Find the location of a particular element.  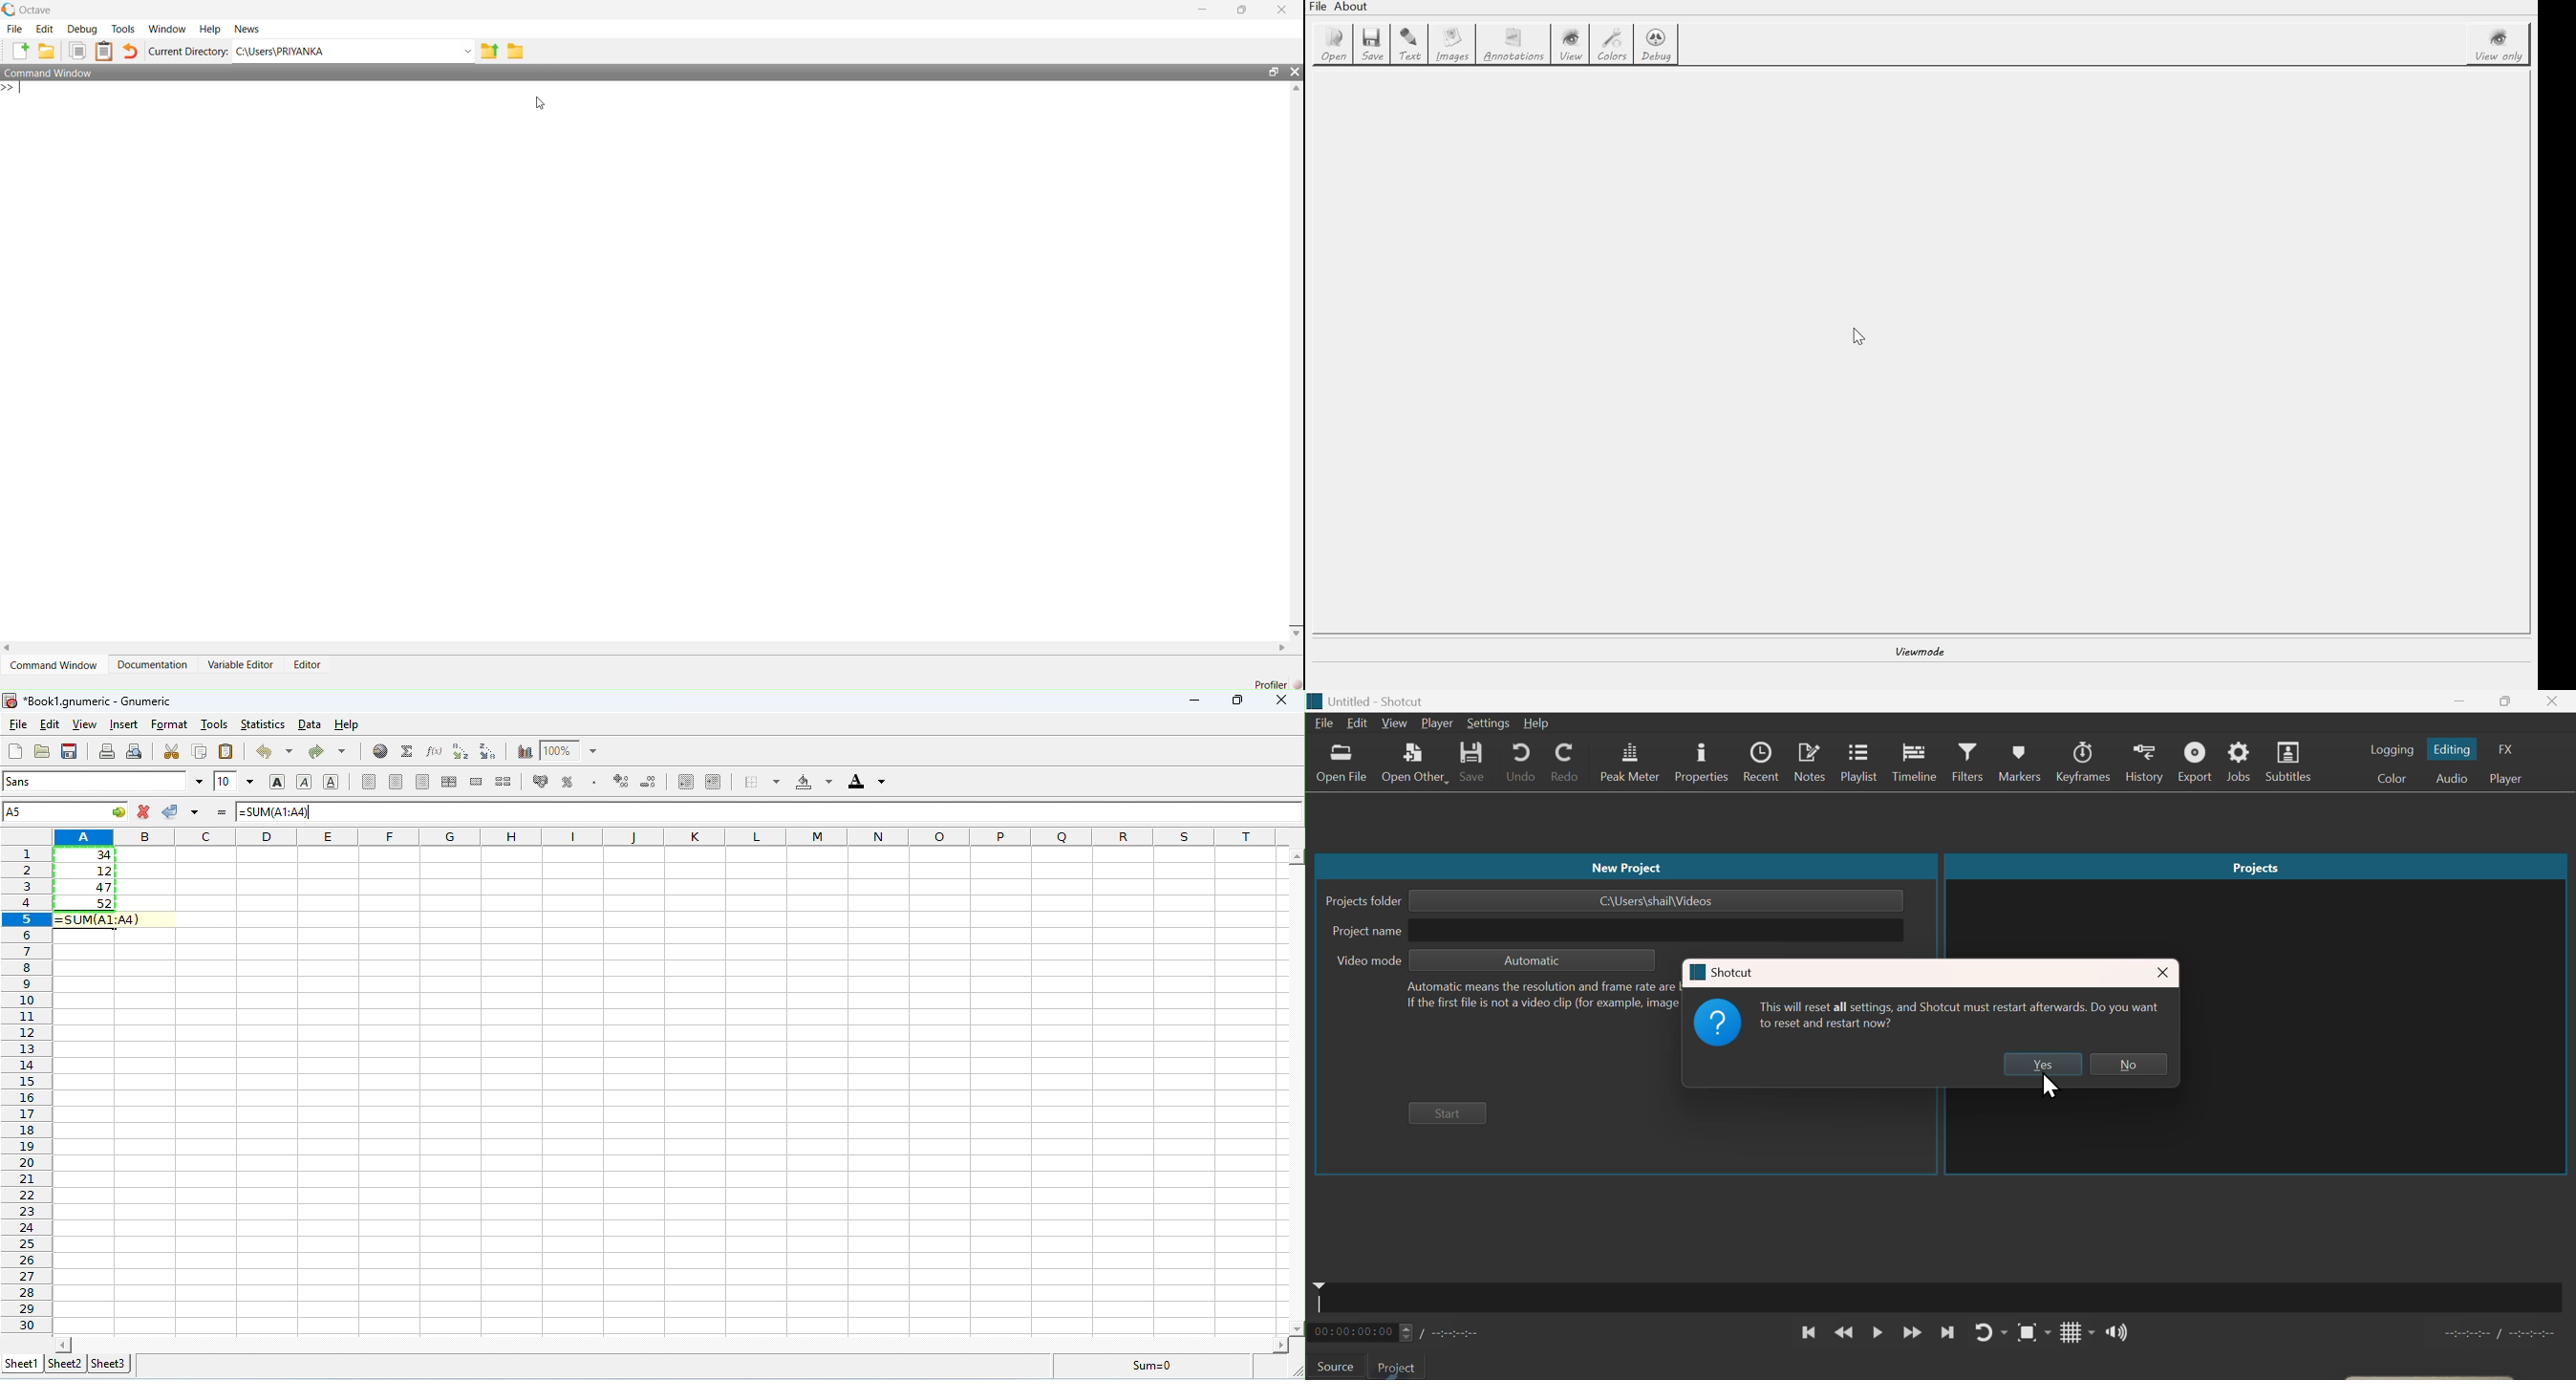

Projects is located at coordinates (2256, 865).